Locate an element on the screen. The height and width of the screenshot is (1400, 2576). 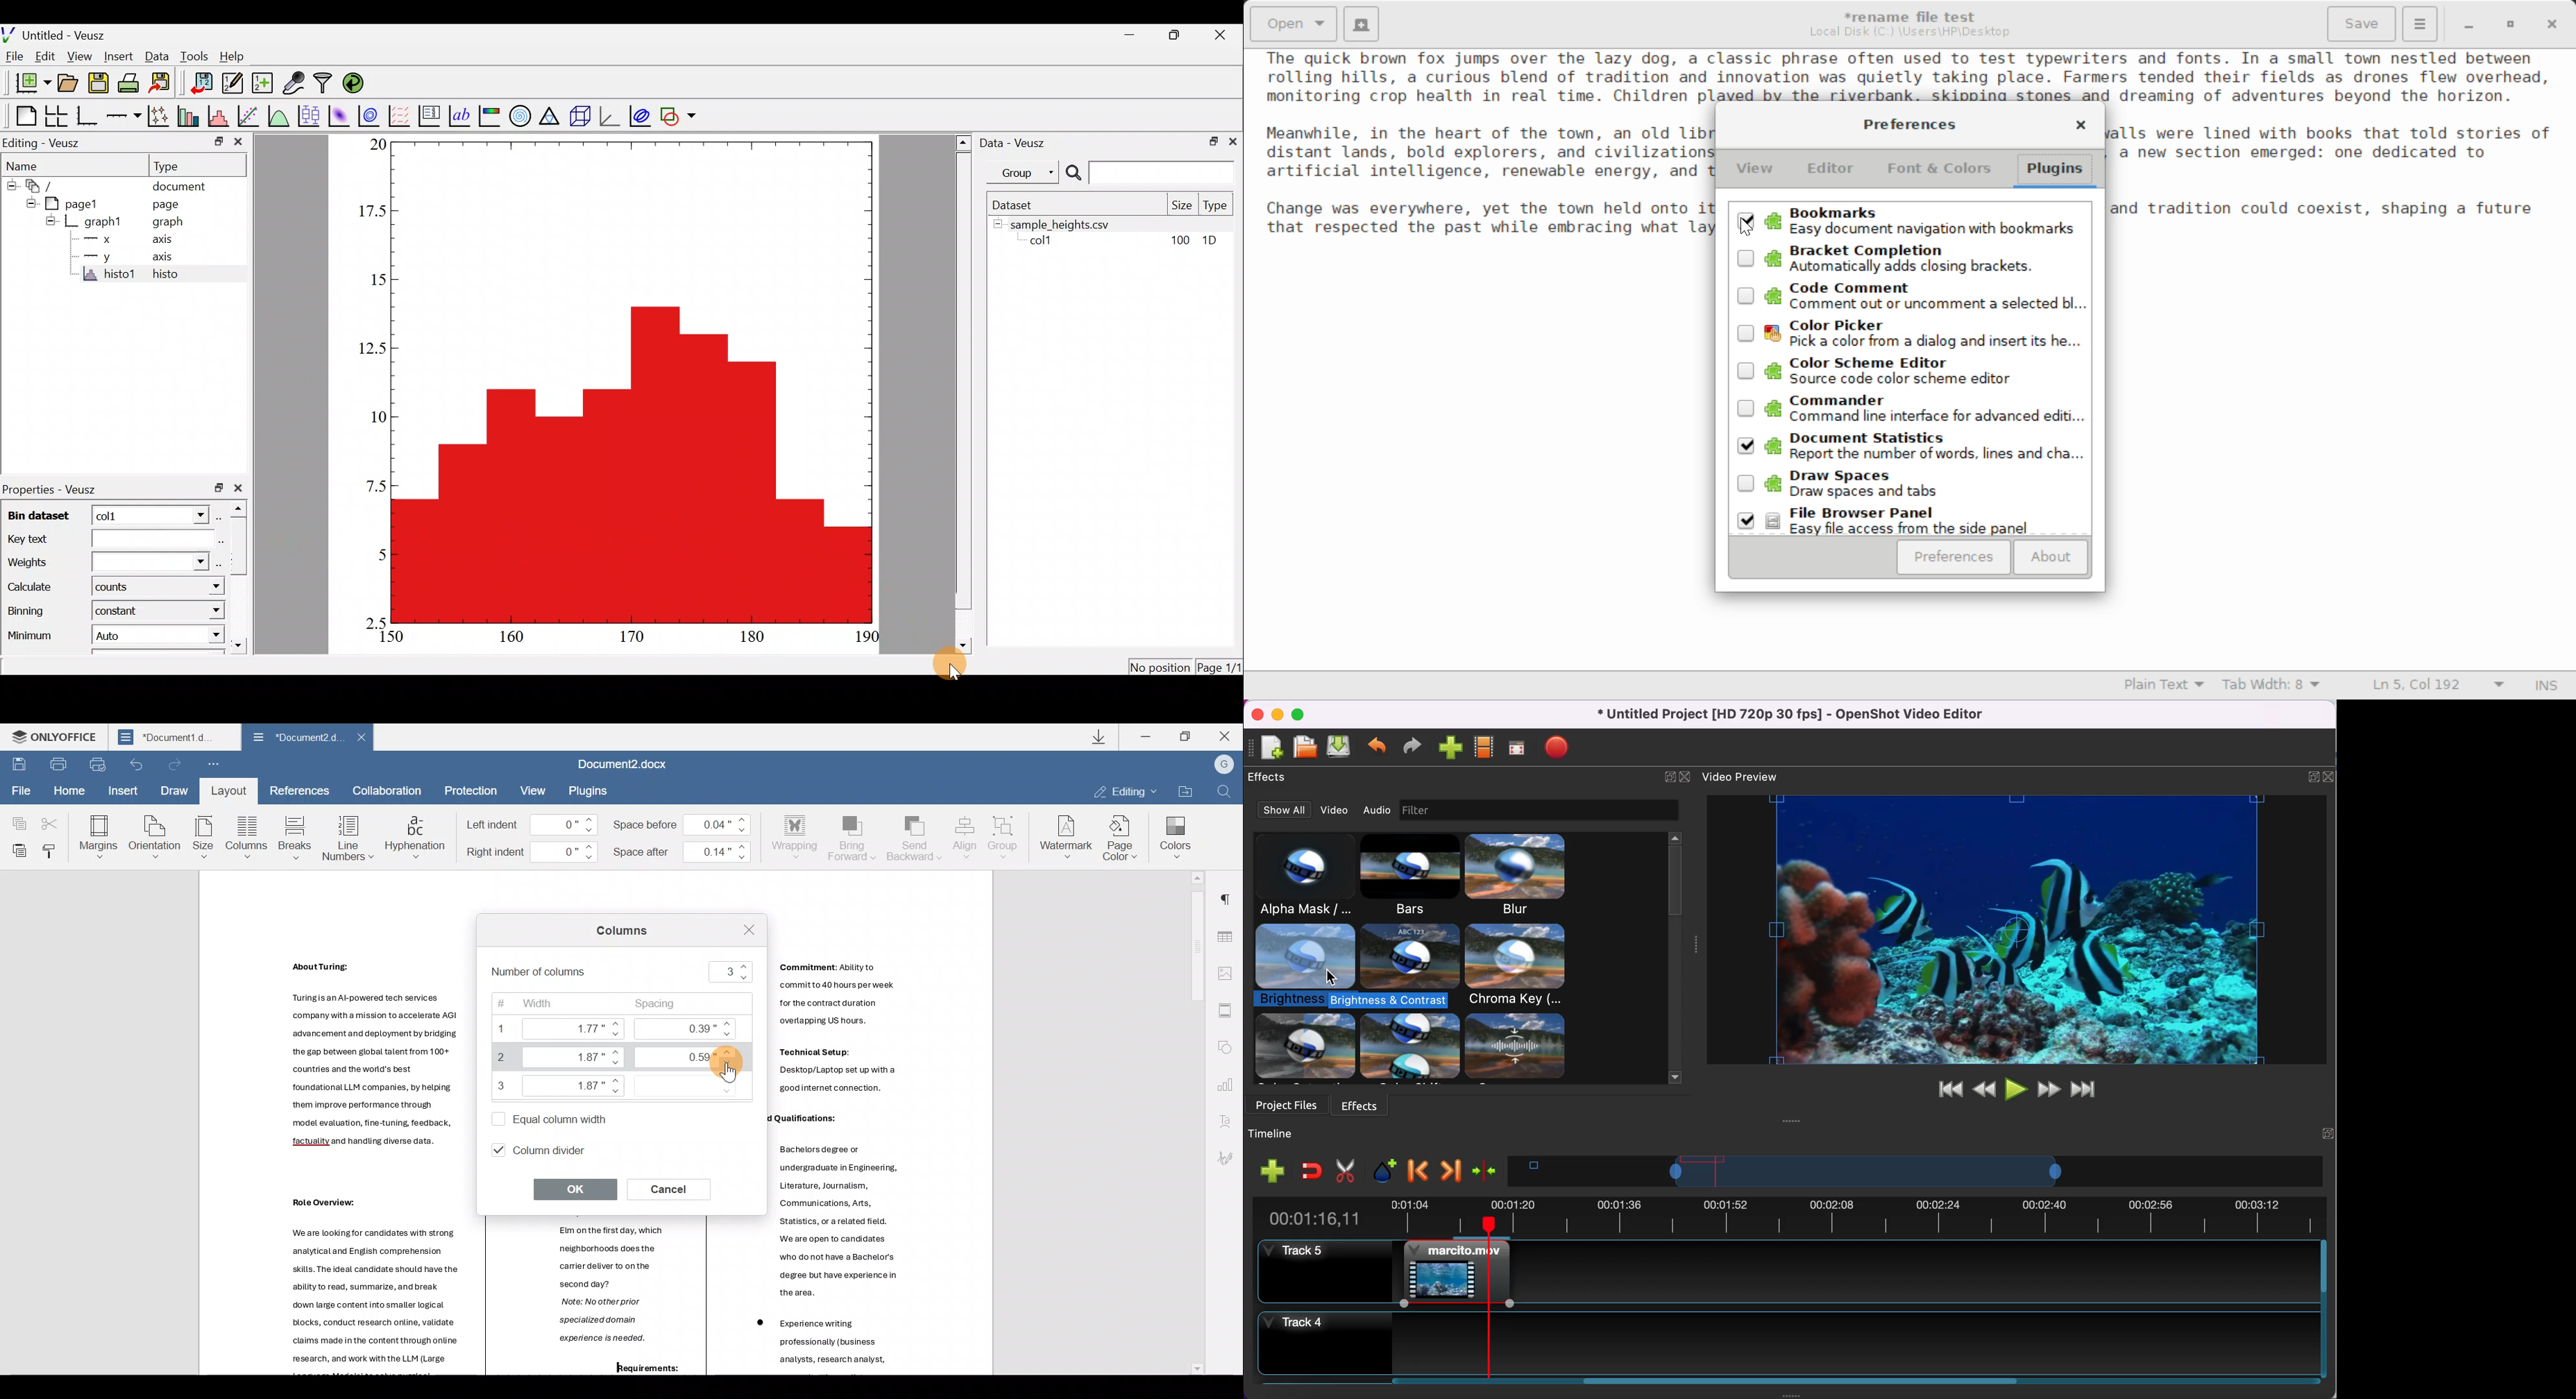
close is located at coordinates (2330, 775).